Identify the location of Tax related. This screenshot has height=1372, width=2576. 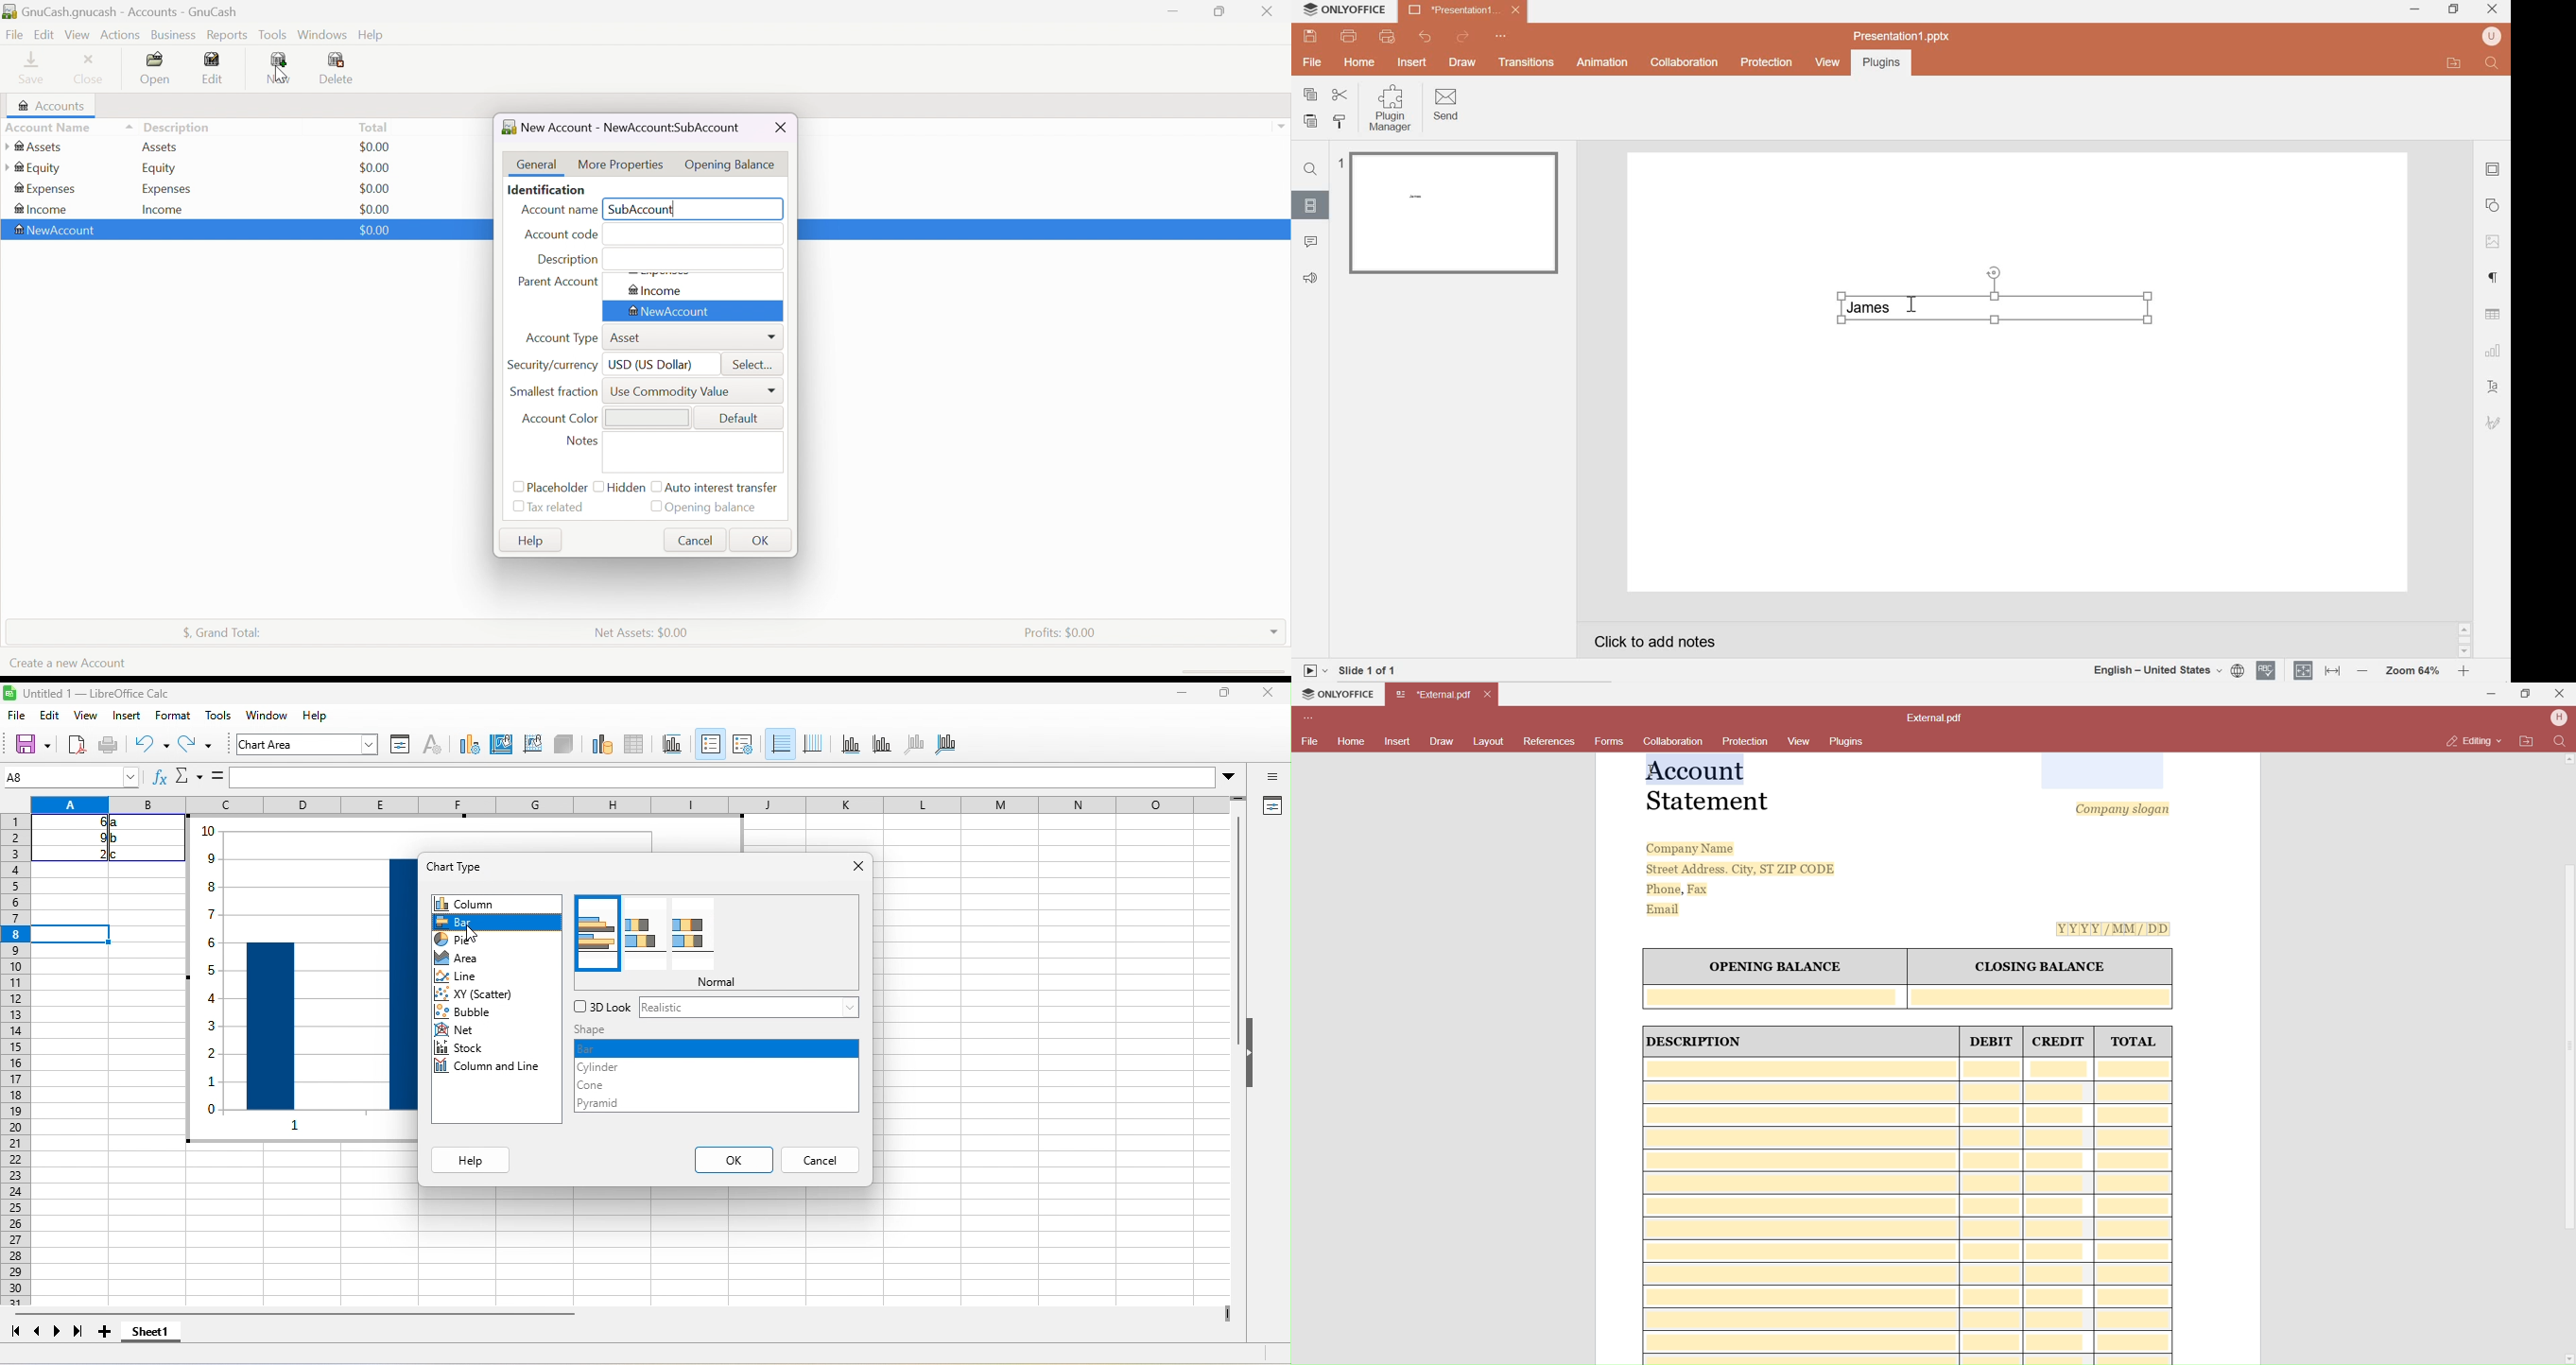
(556, 509).